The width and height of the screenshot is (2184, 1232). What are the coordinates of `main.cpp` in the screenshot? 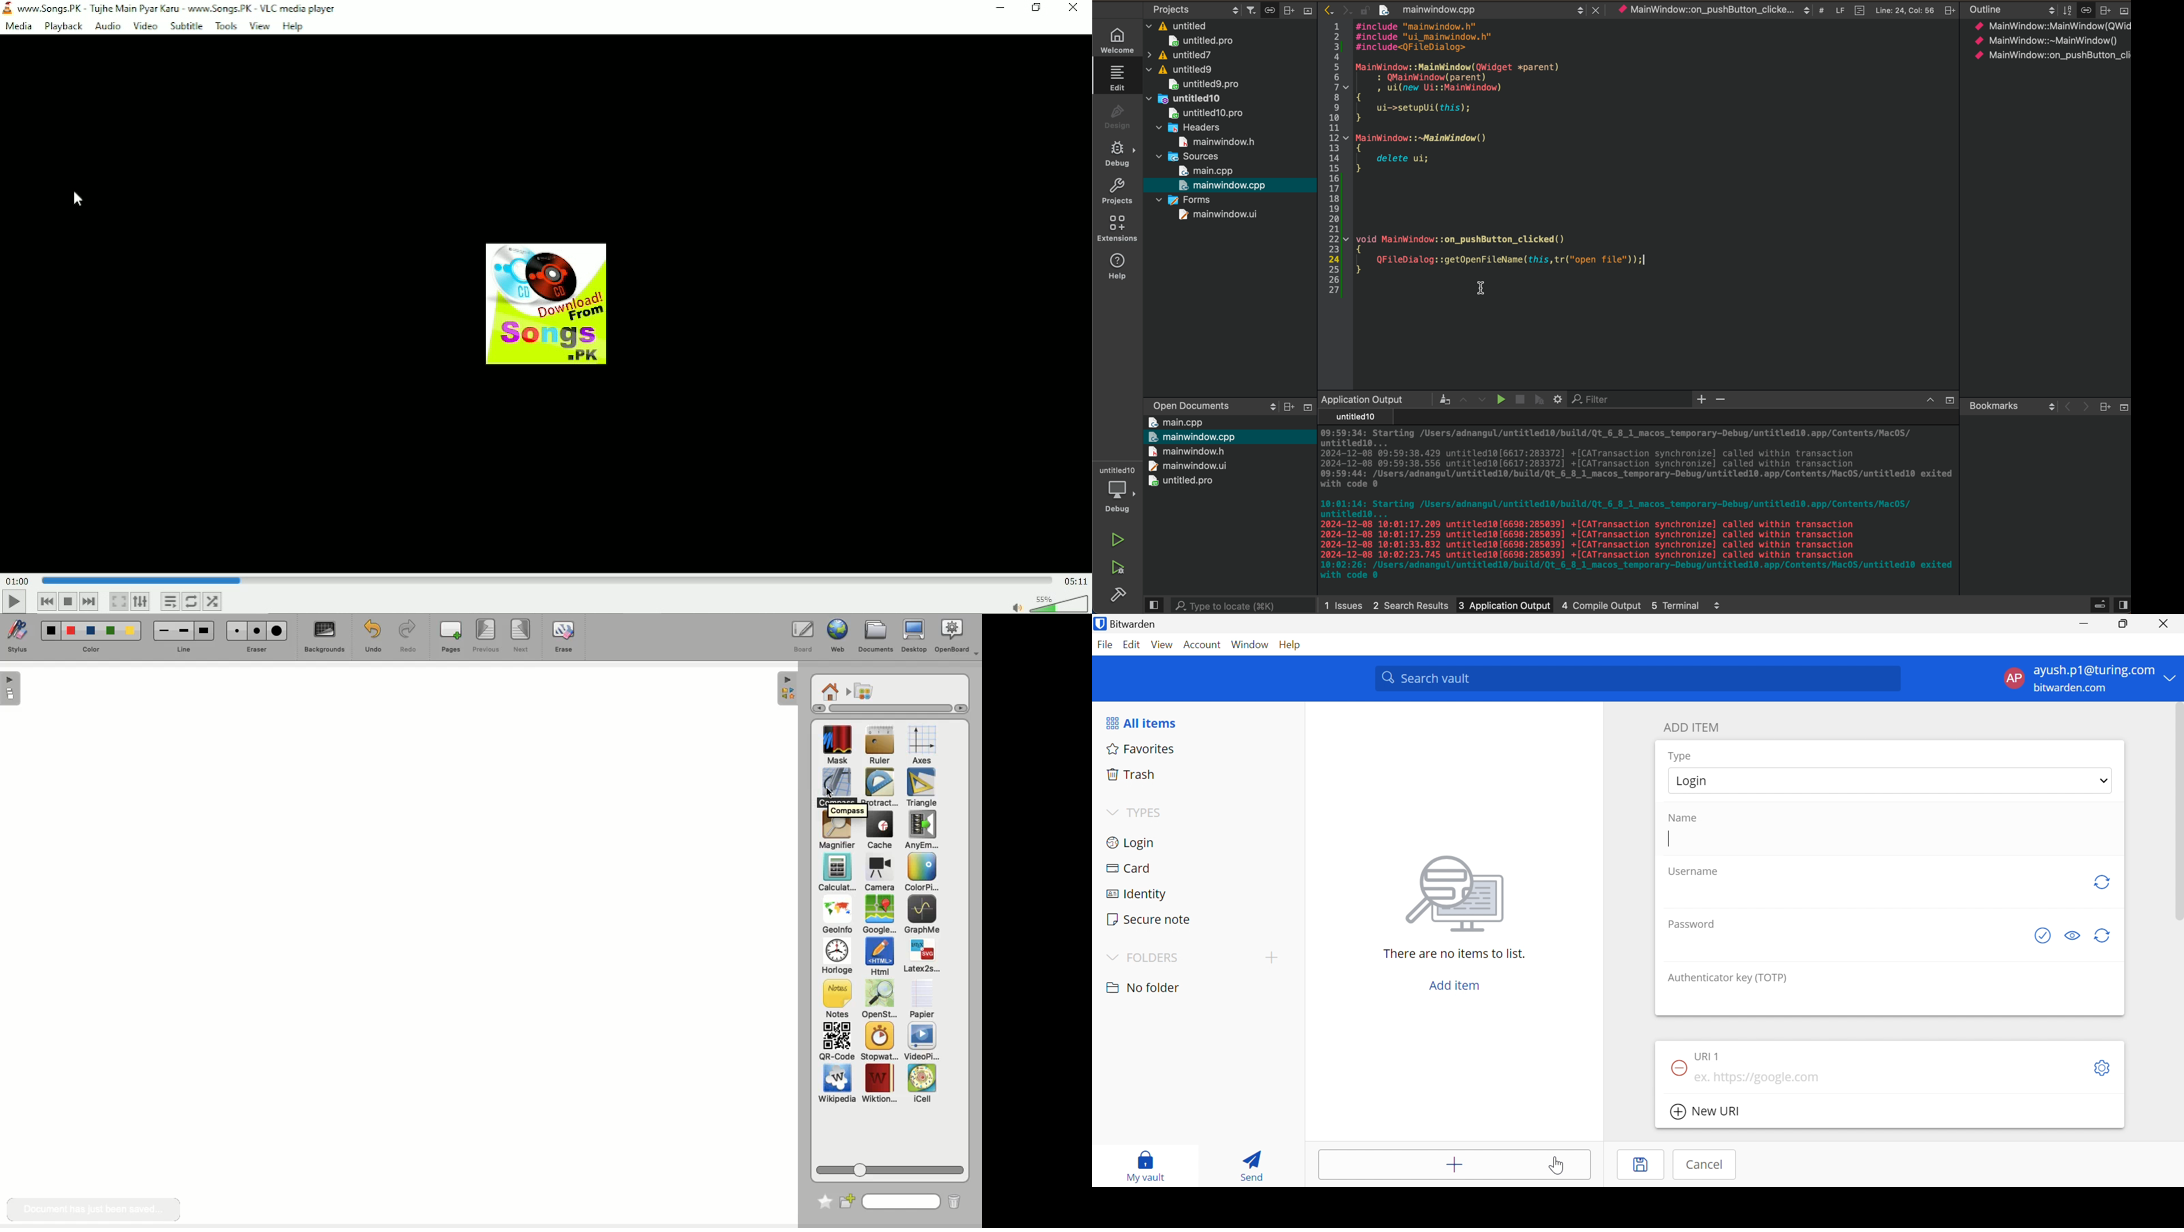 It's located at (1207, 171).